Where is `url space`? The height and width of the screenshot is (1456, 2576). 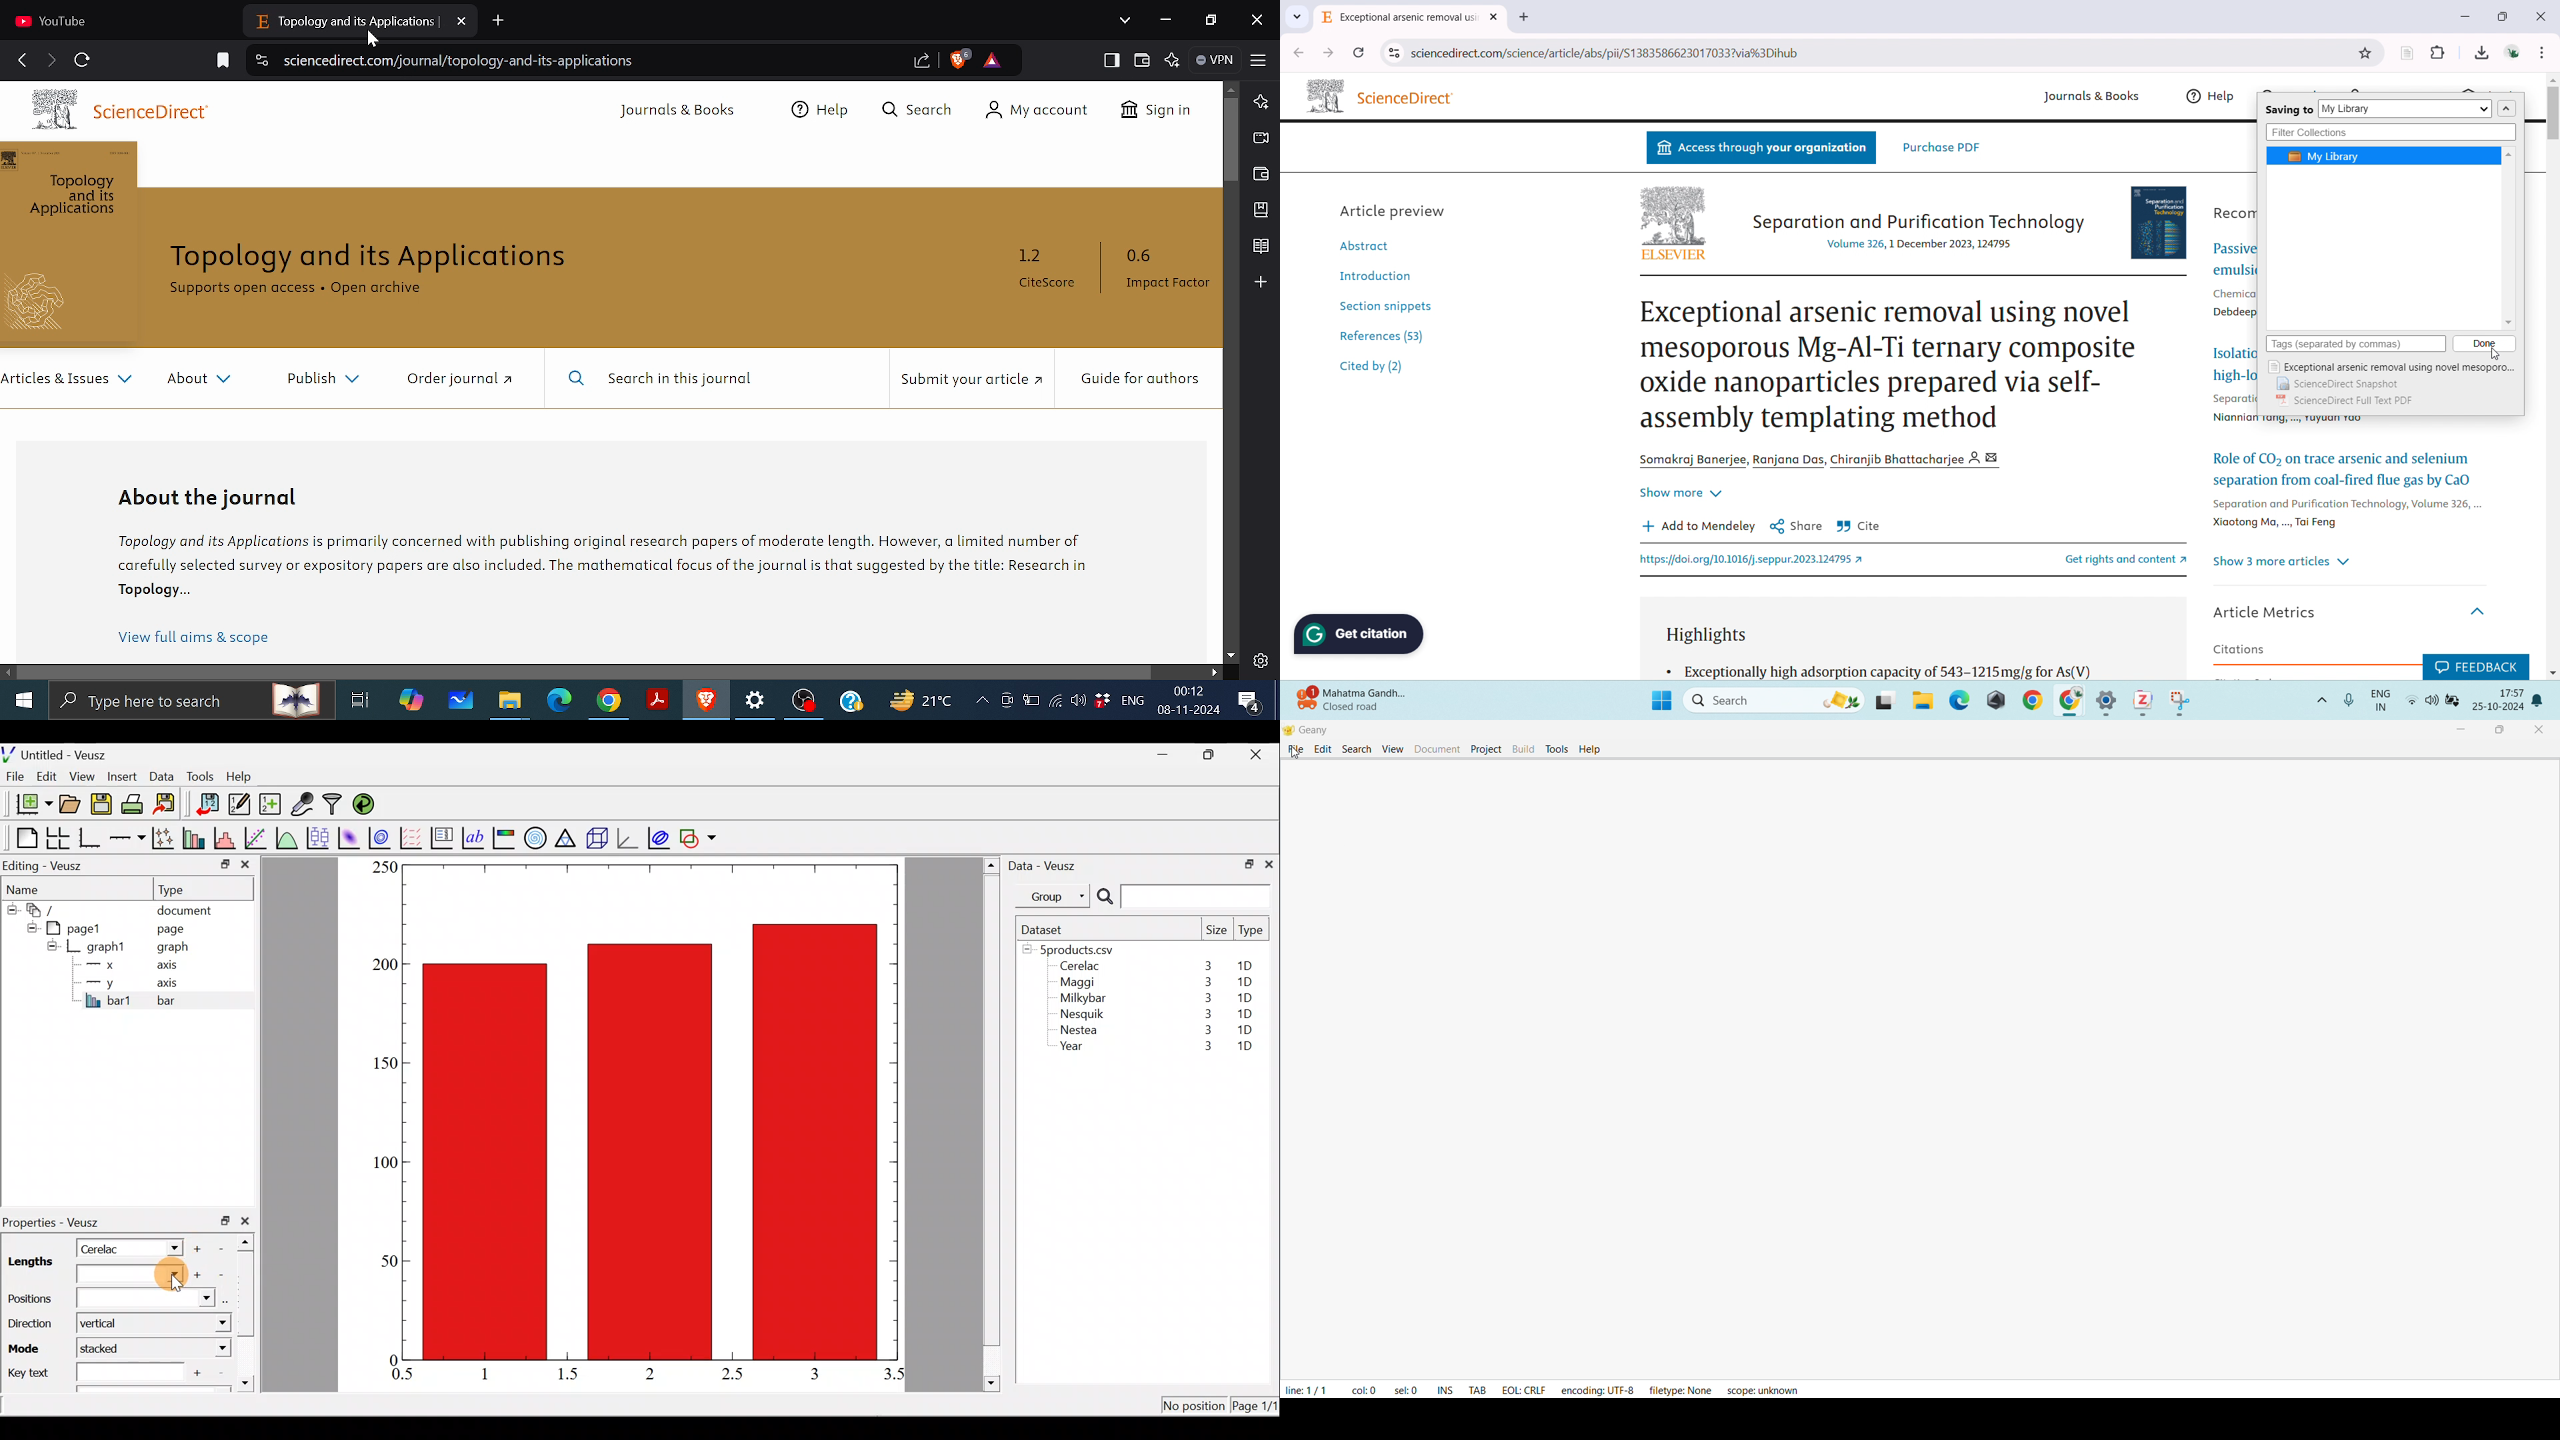
url space is located at coordinates (1880, 53).